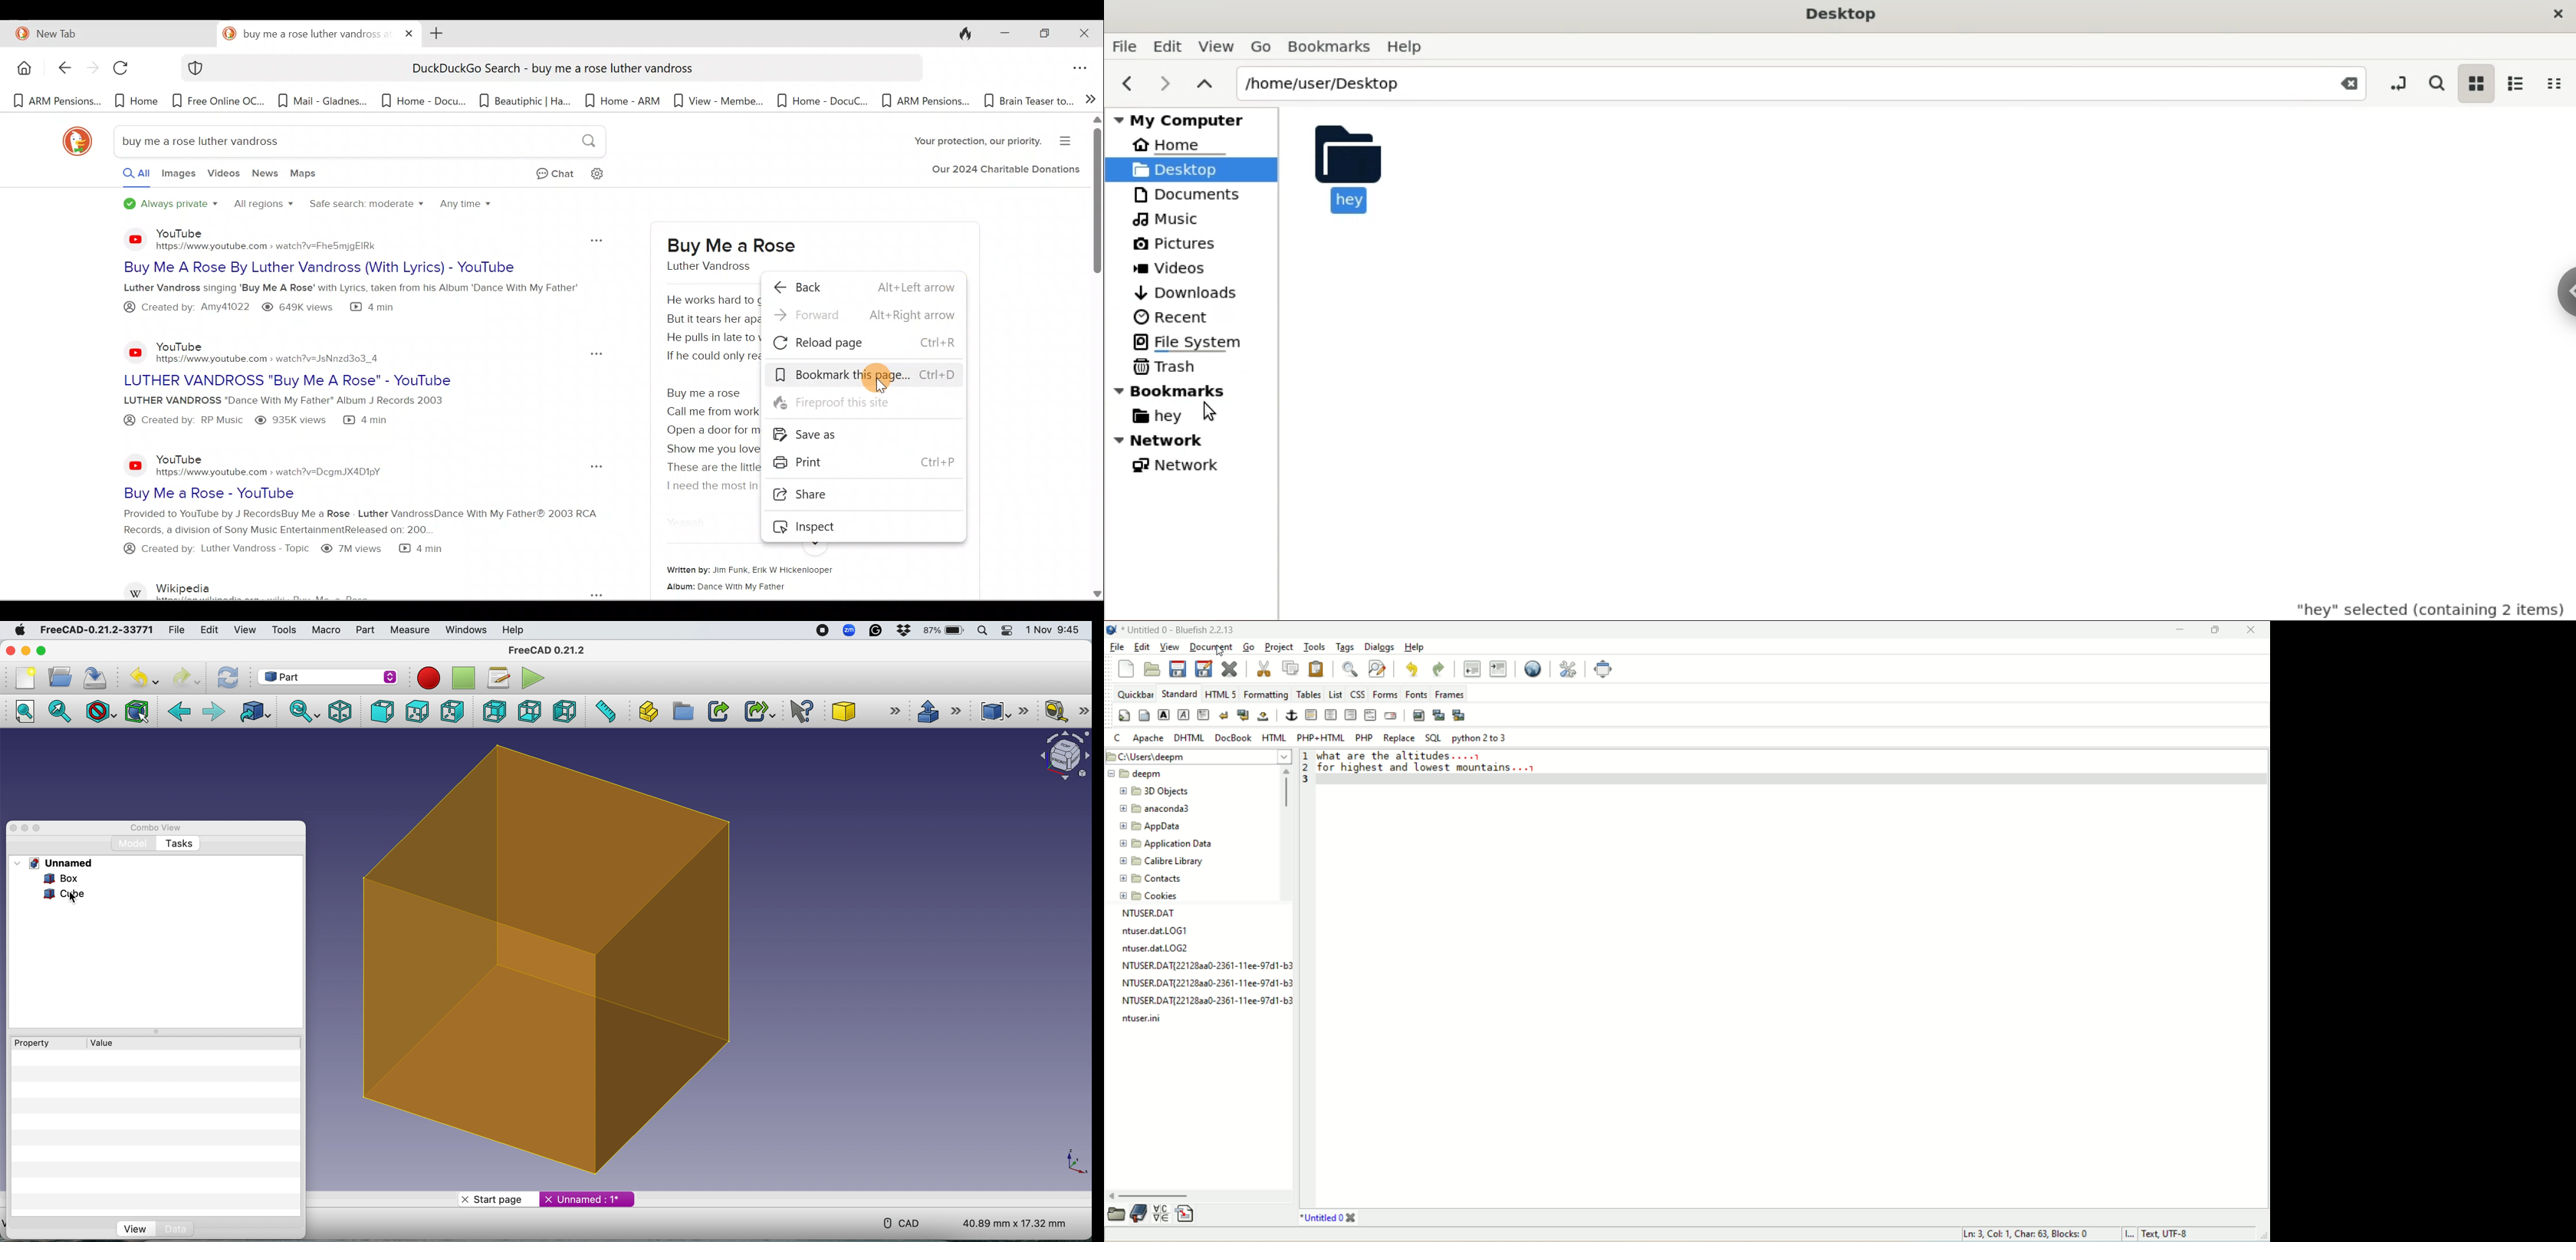 This screenshot has width=2576, height=1260. What do you see at coordinates (133, 1228) in the screenshot?
I see `View` at bounding box center [133, 1228].